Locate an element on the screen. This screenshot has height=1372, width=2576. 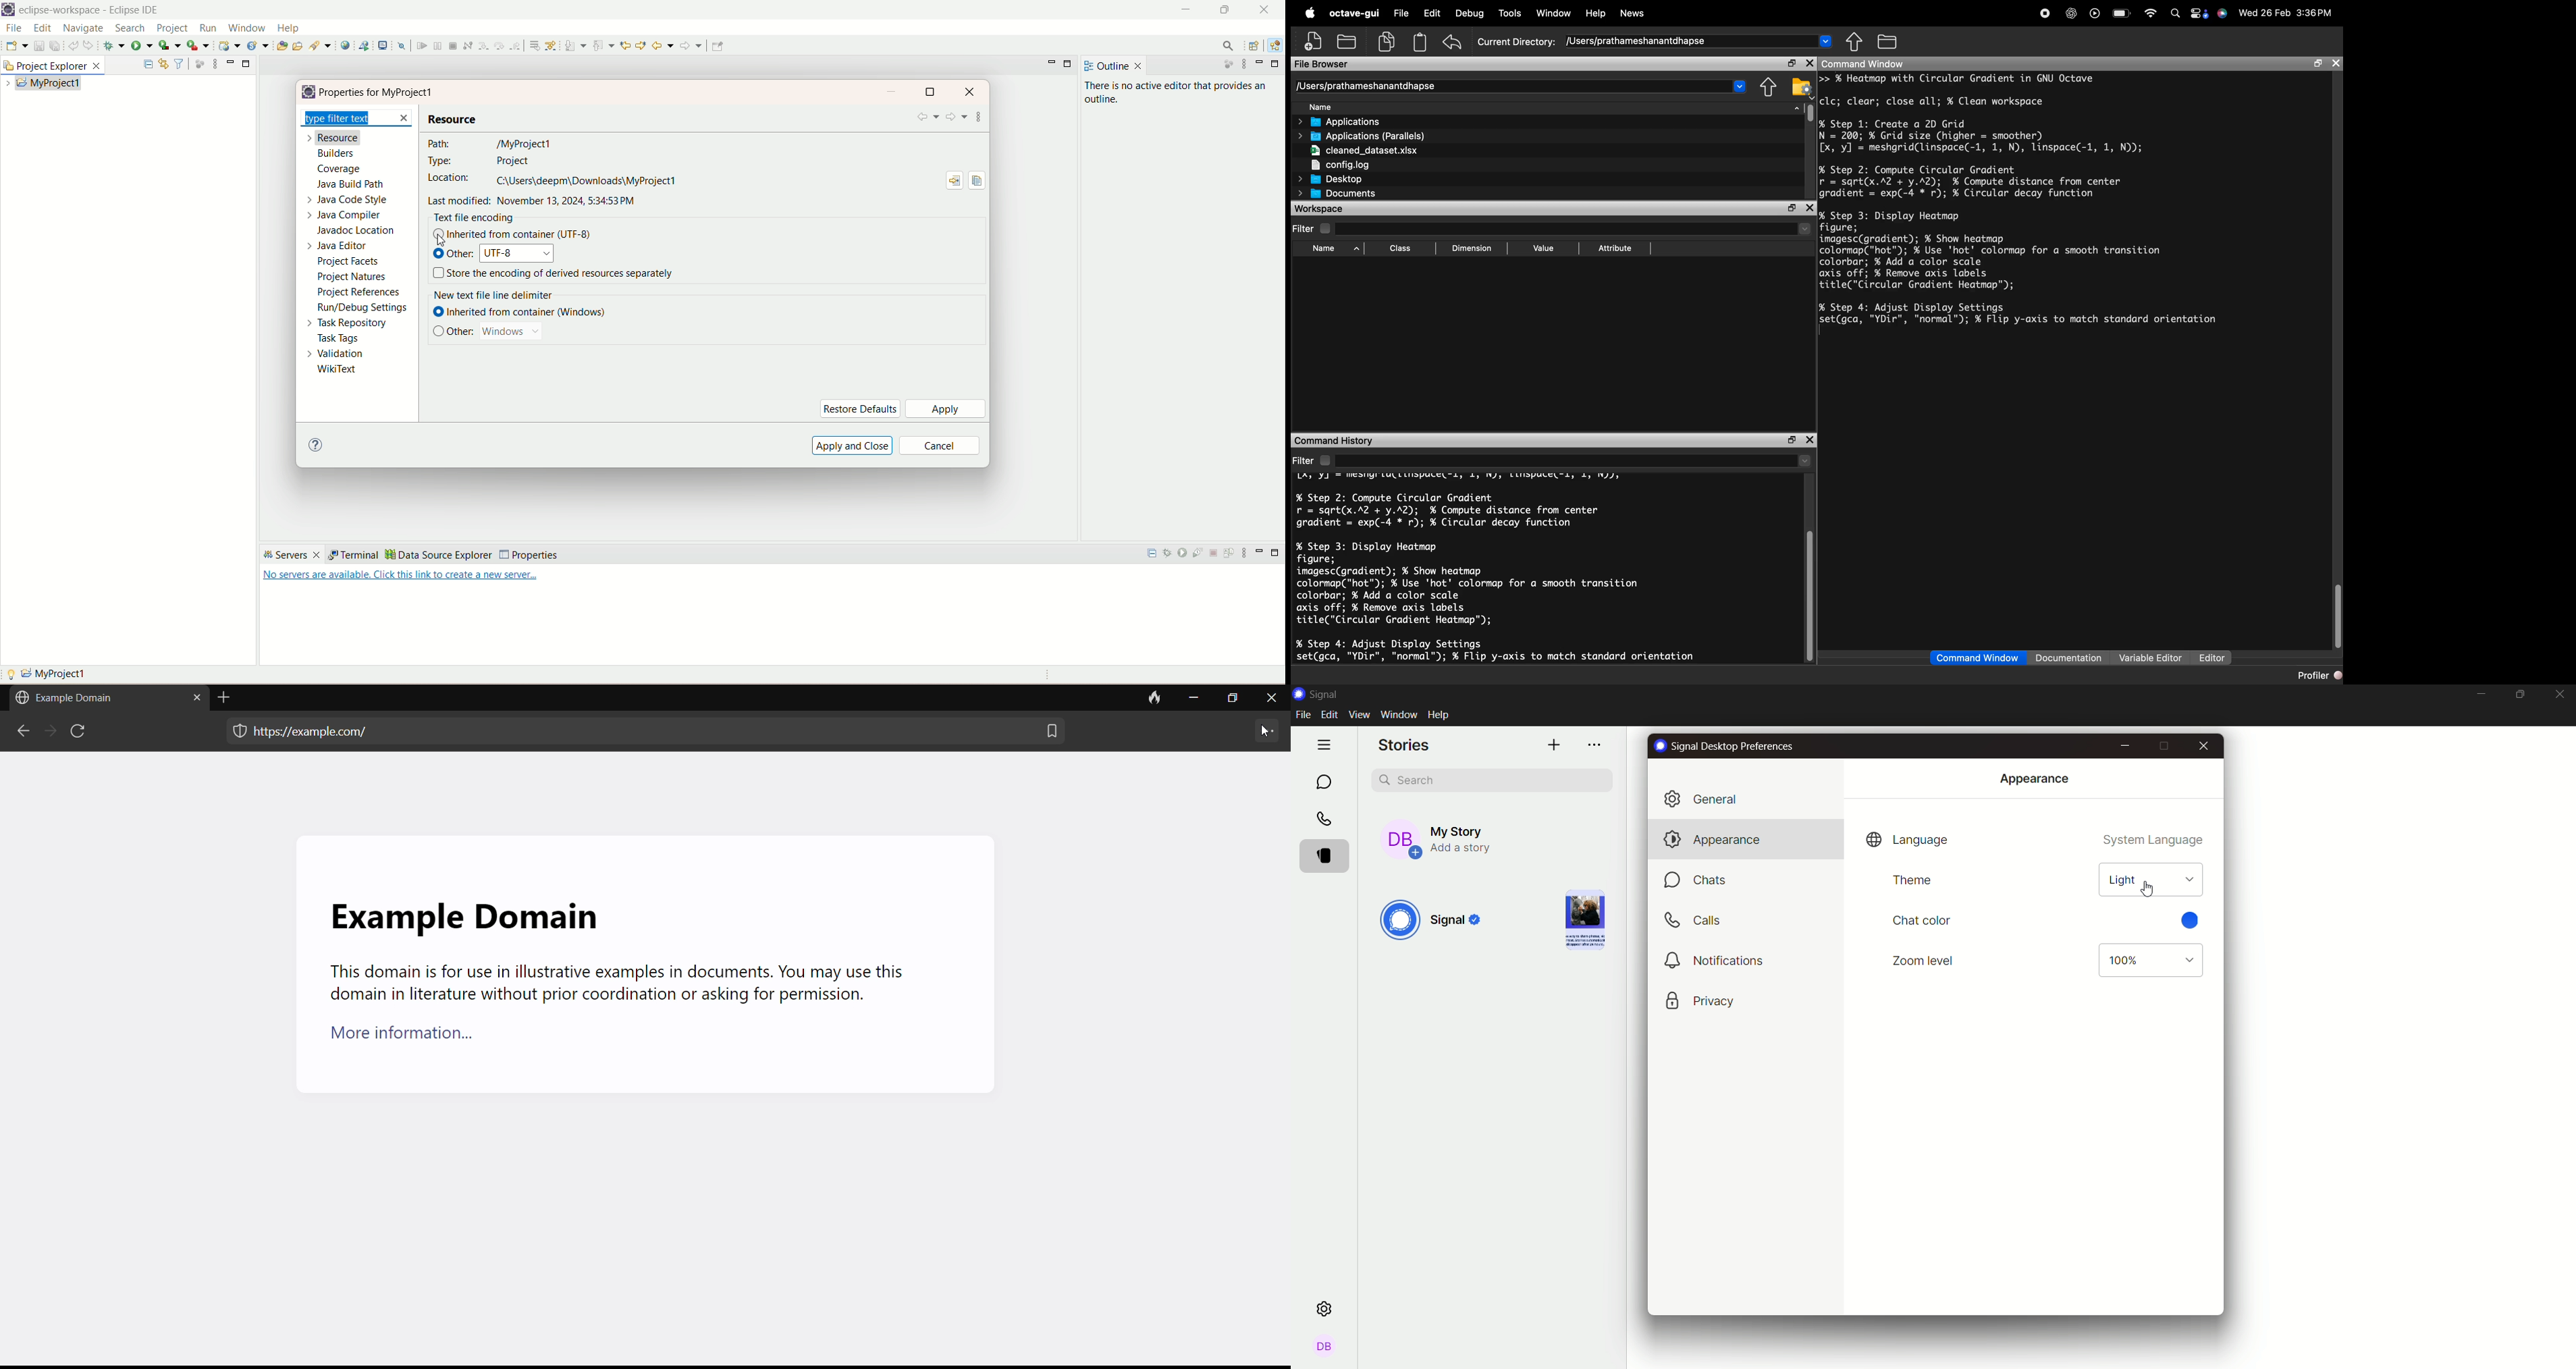
profile is located at coordinates (1325, 1348).